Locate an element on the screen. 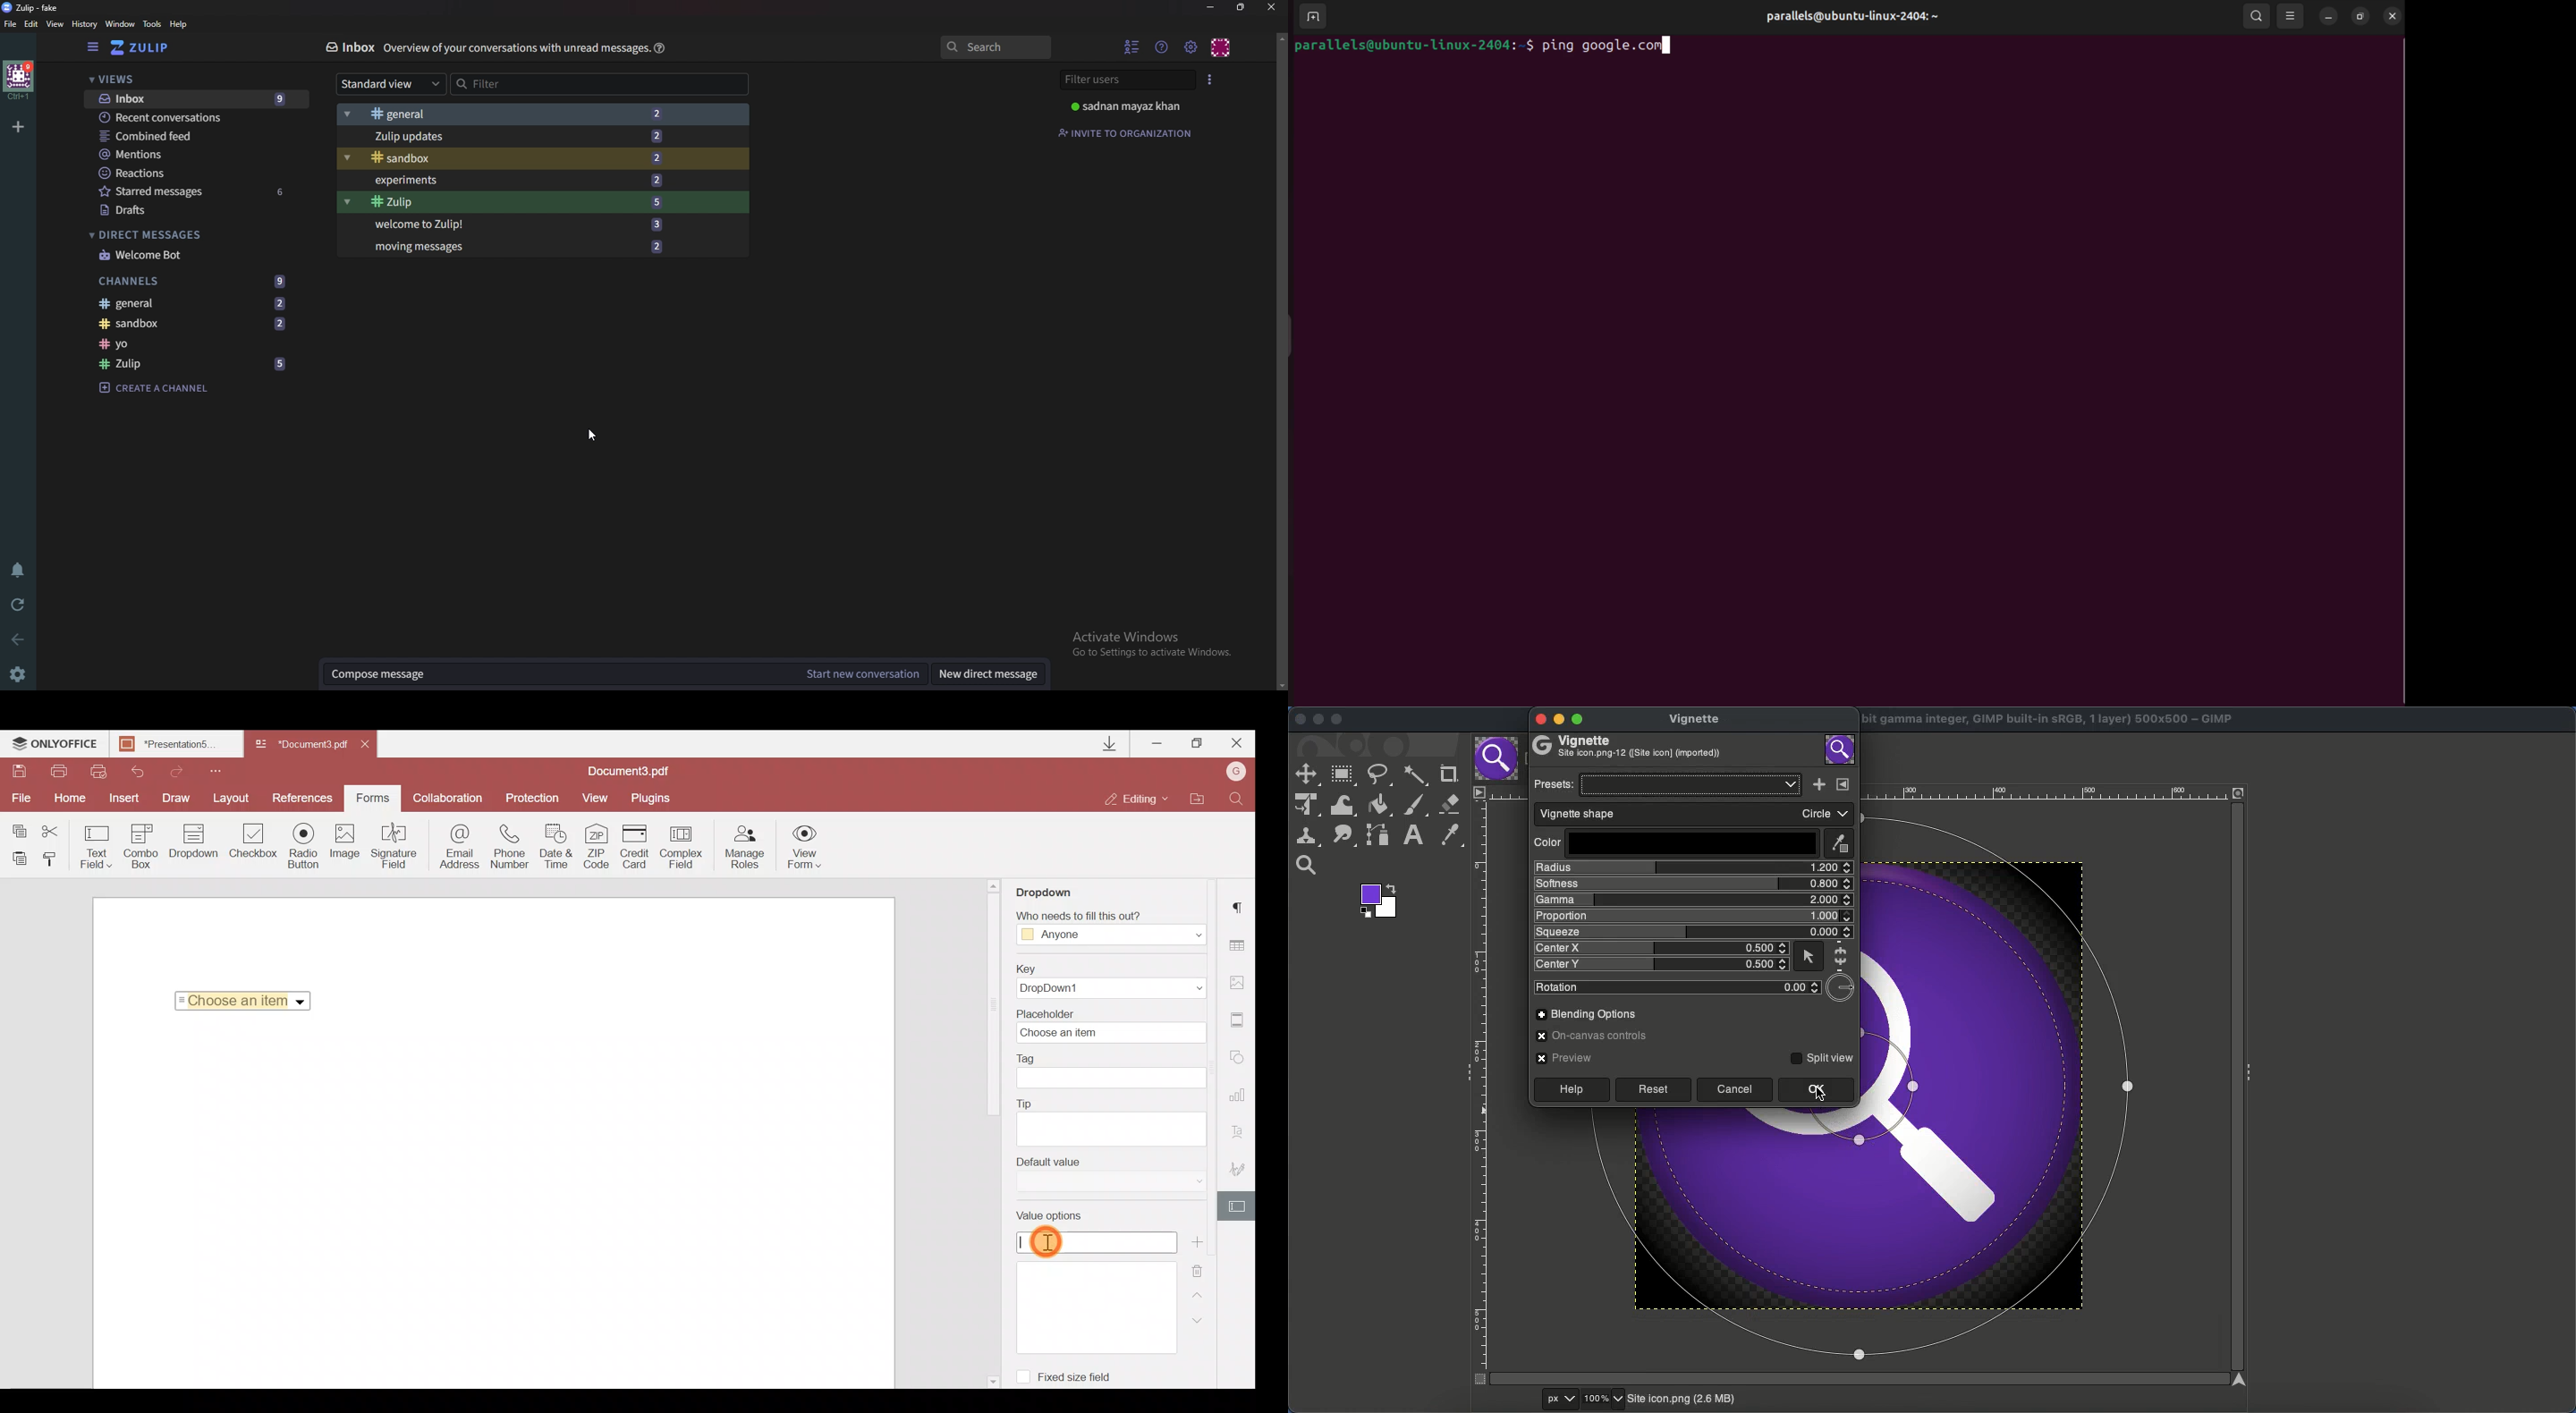 This screenshot has height=1428, width=2576. General is located at coordinates (541, 114).